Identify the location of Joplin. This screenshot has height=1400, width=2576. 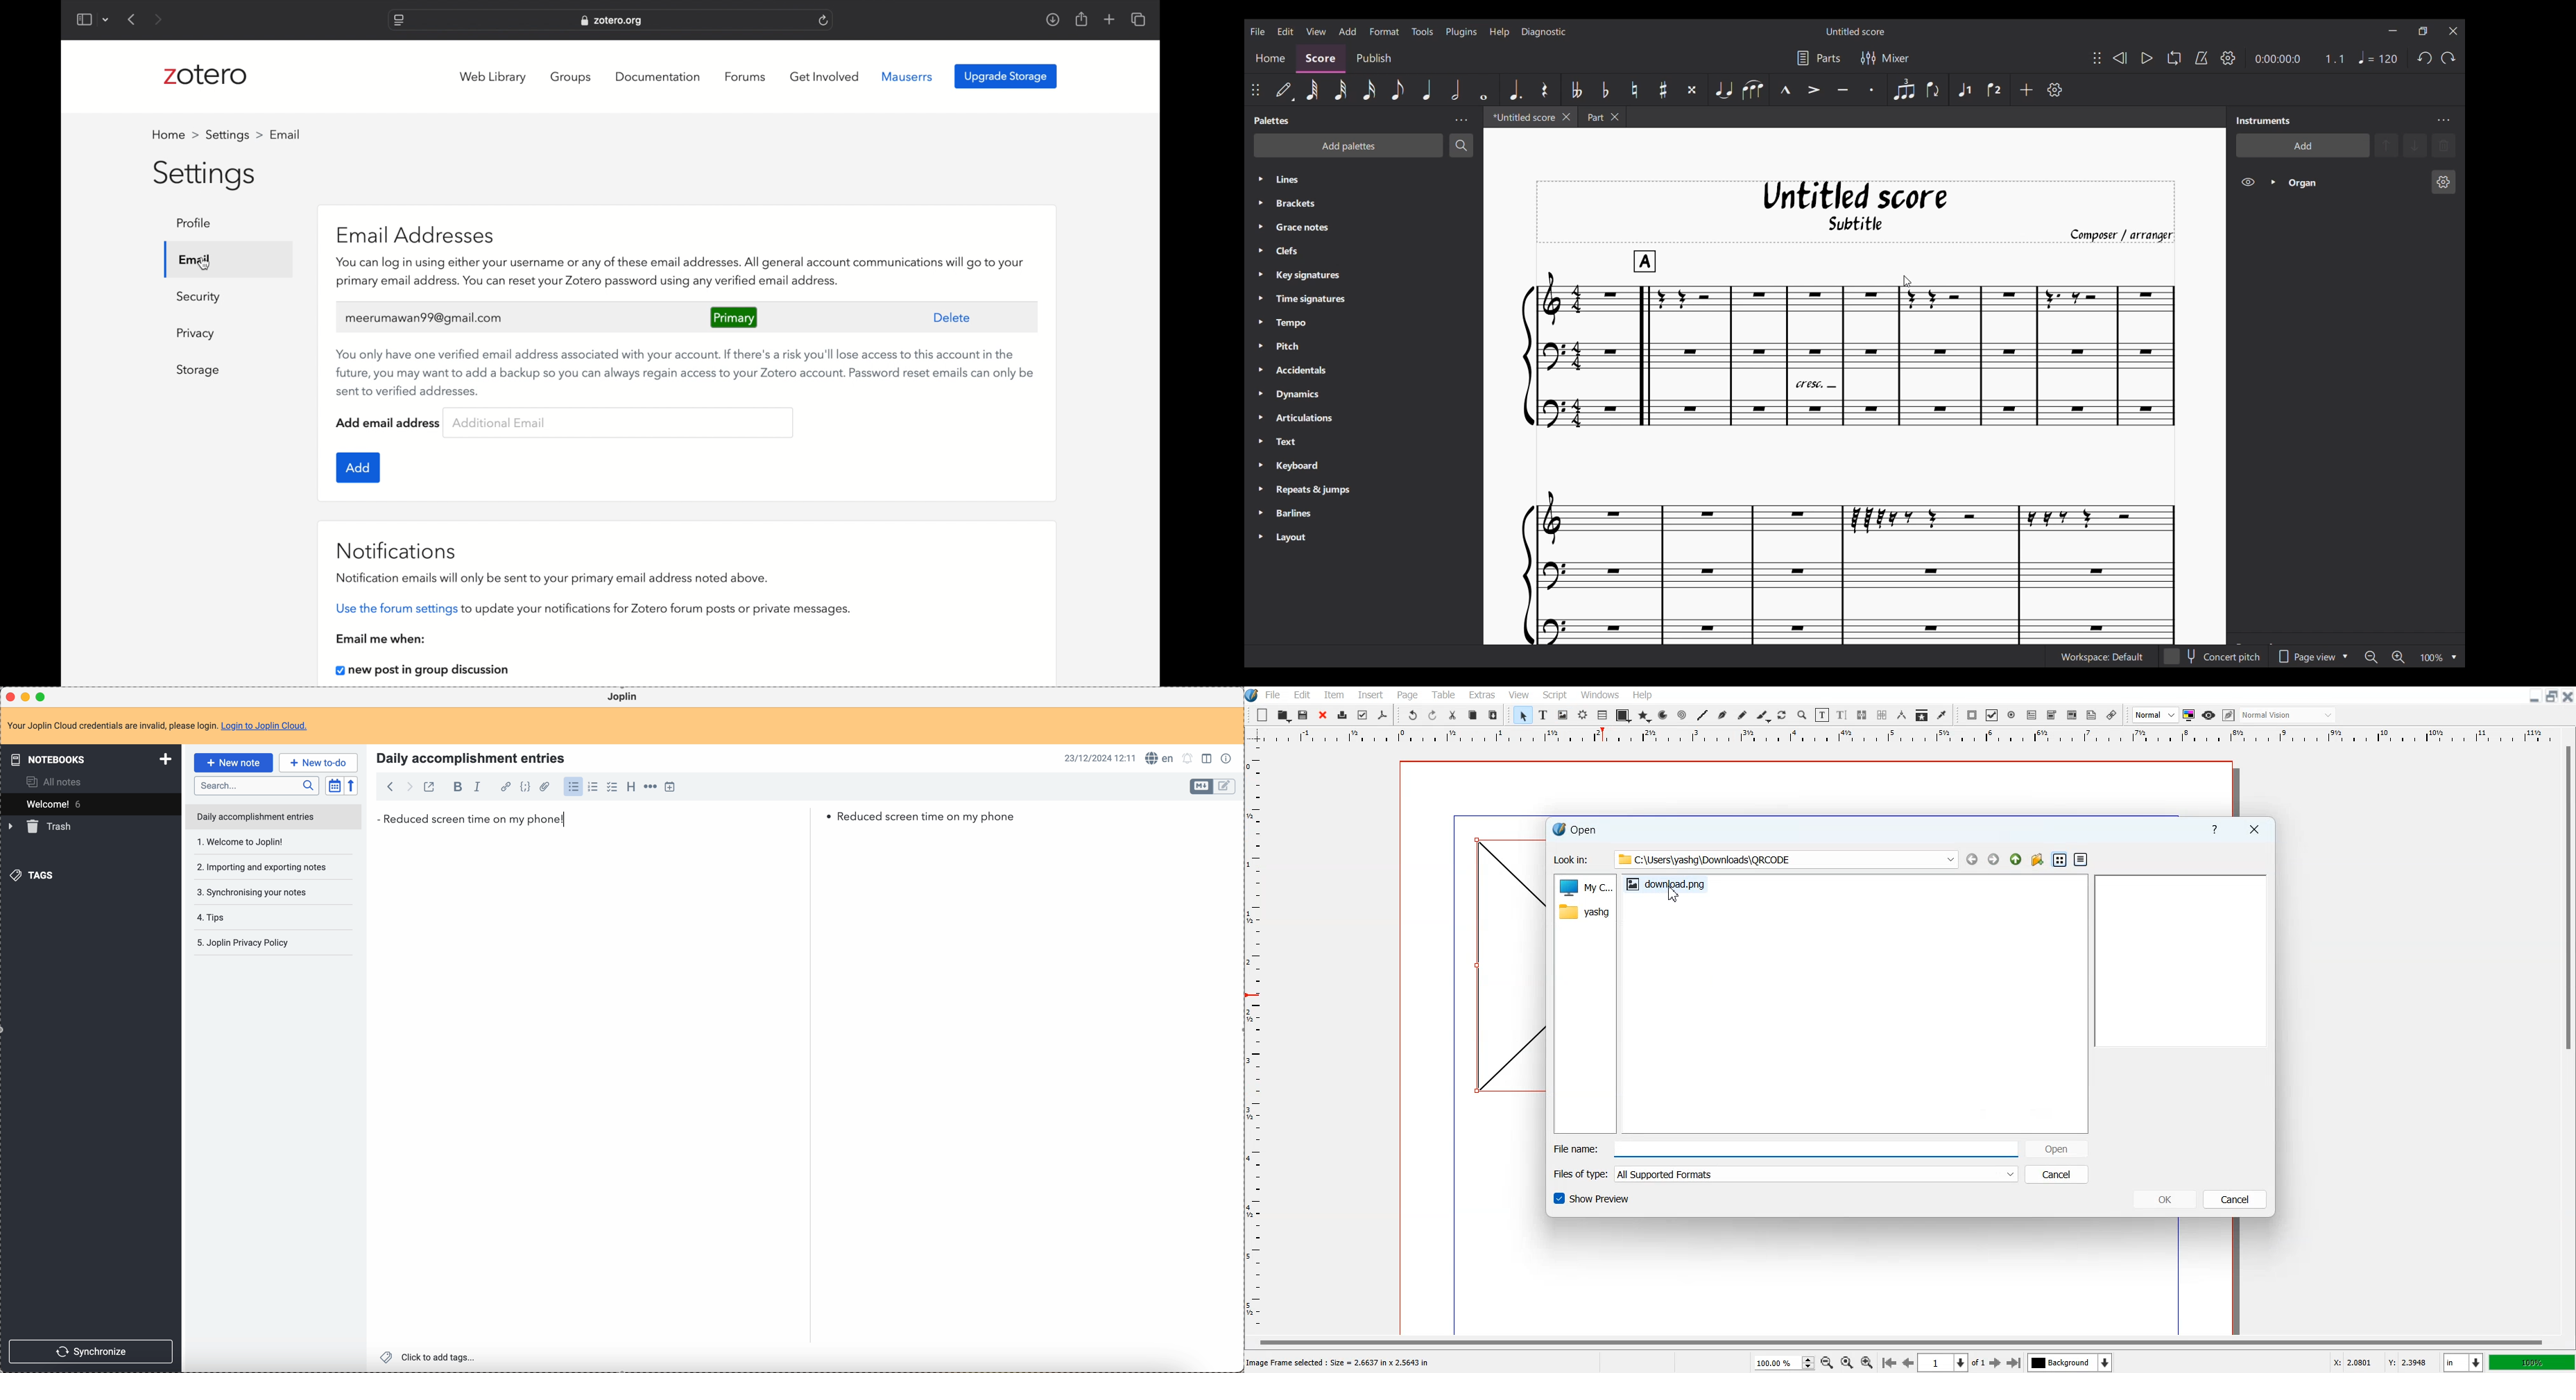
(624, 697).